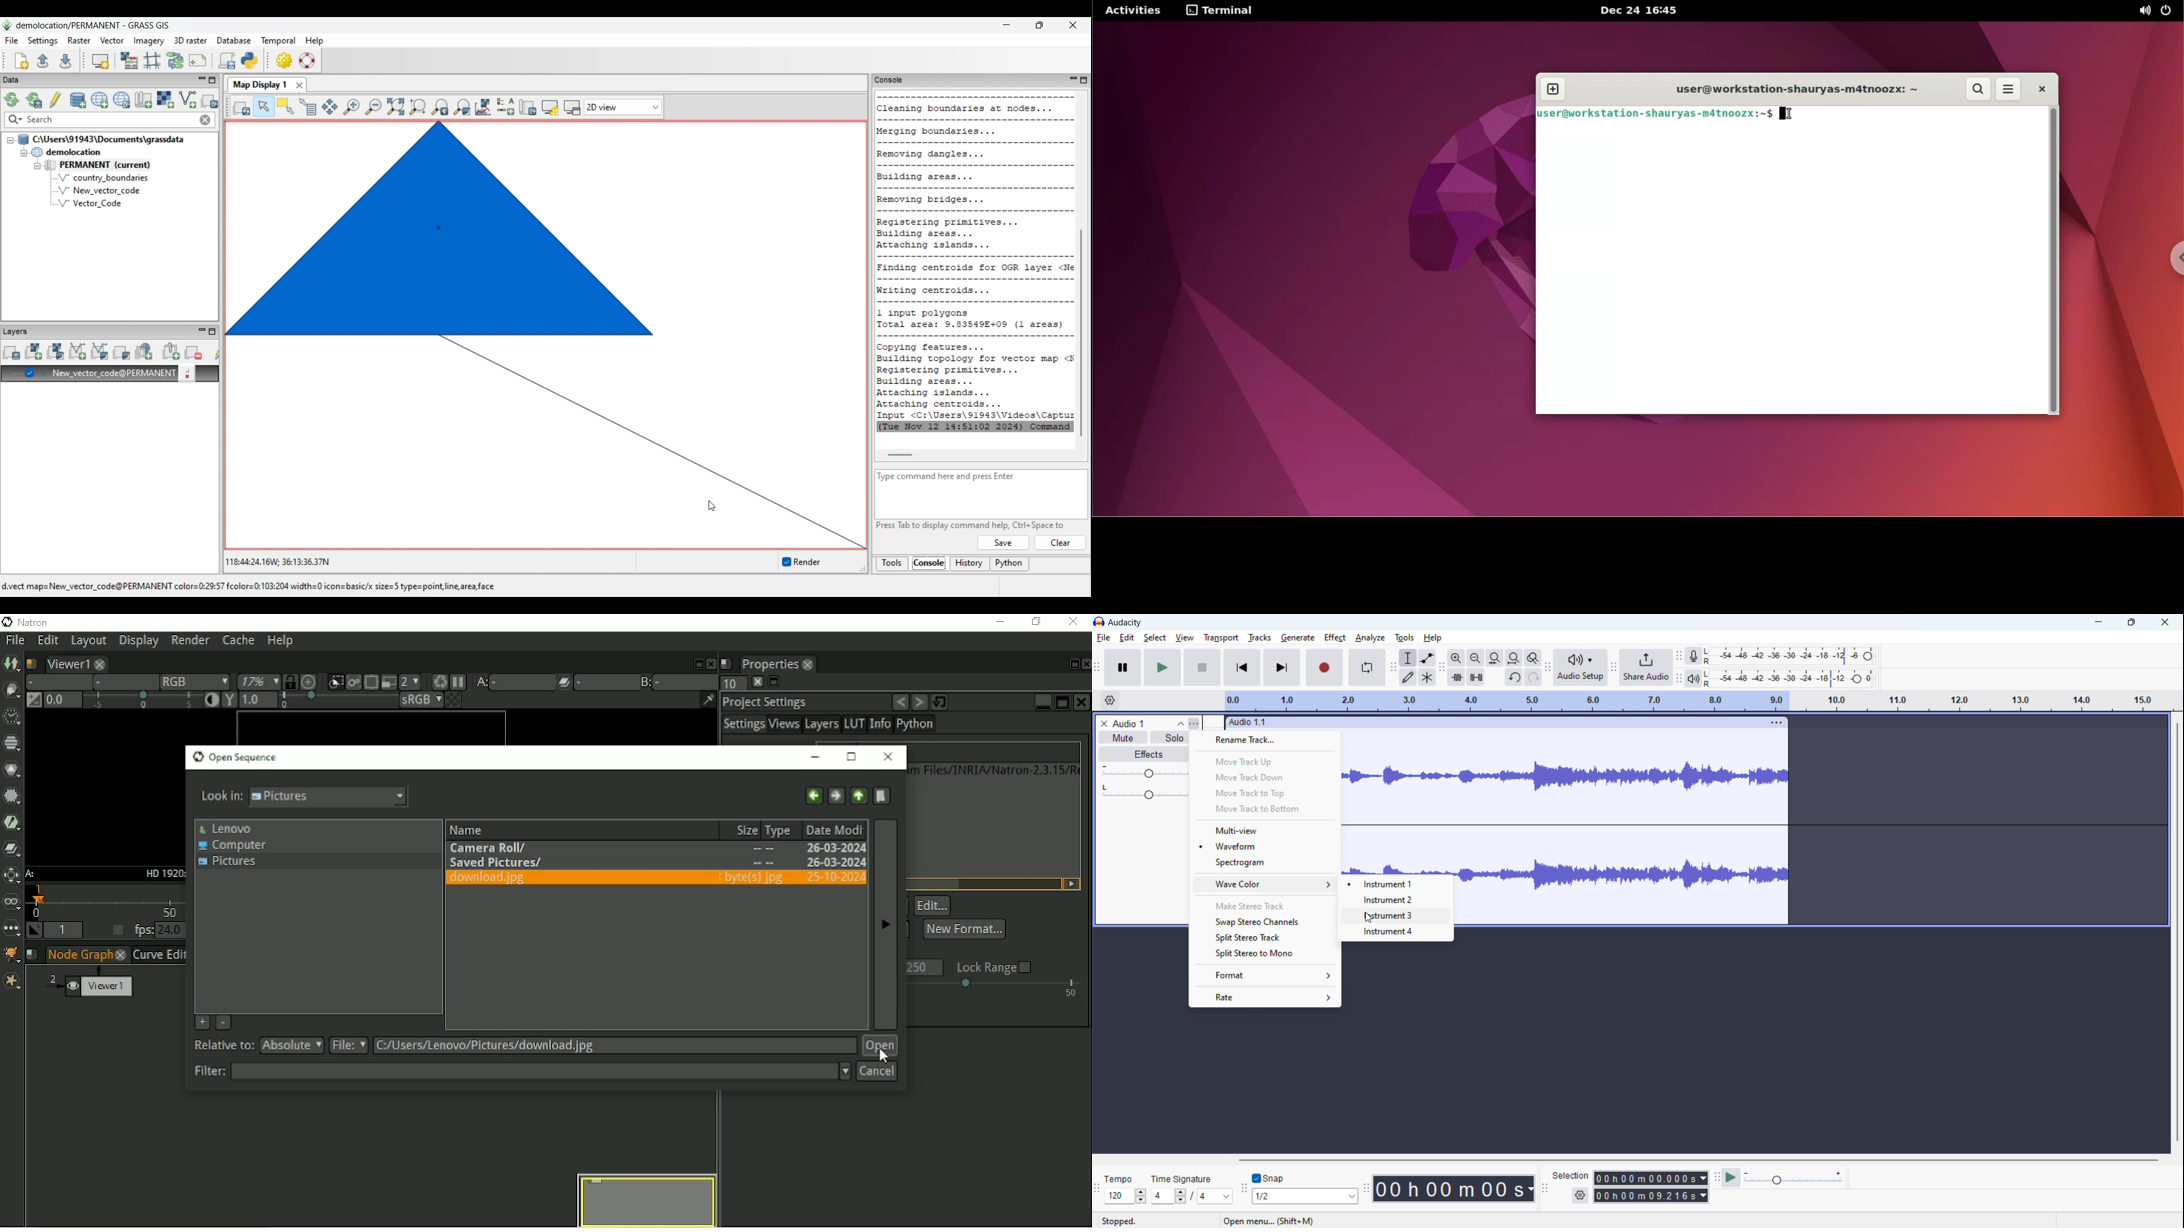 Image resolution: width=2184 pixels, height=1232 pixels. What do you see at coordinates (1192, 1196) in the screenshot?
I see `set time signature` at bounding box center [1192, 1196].